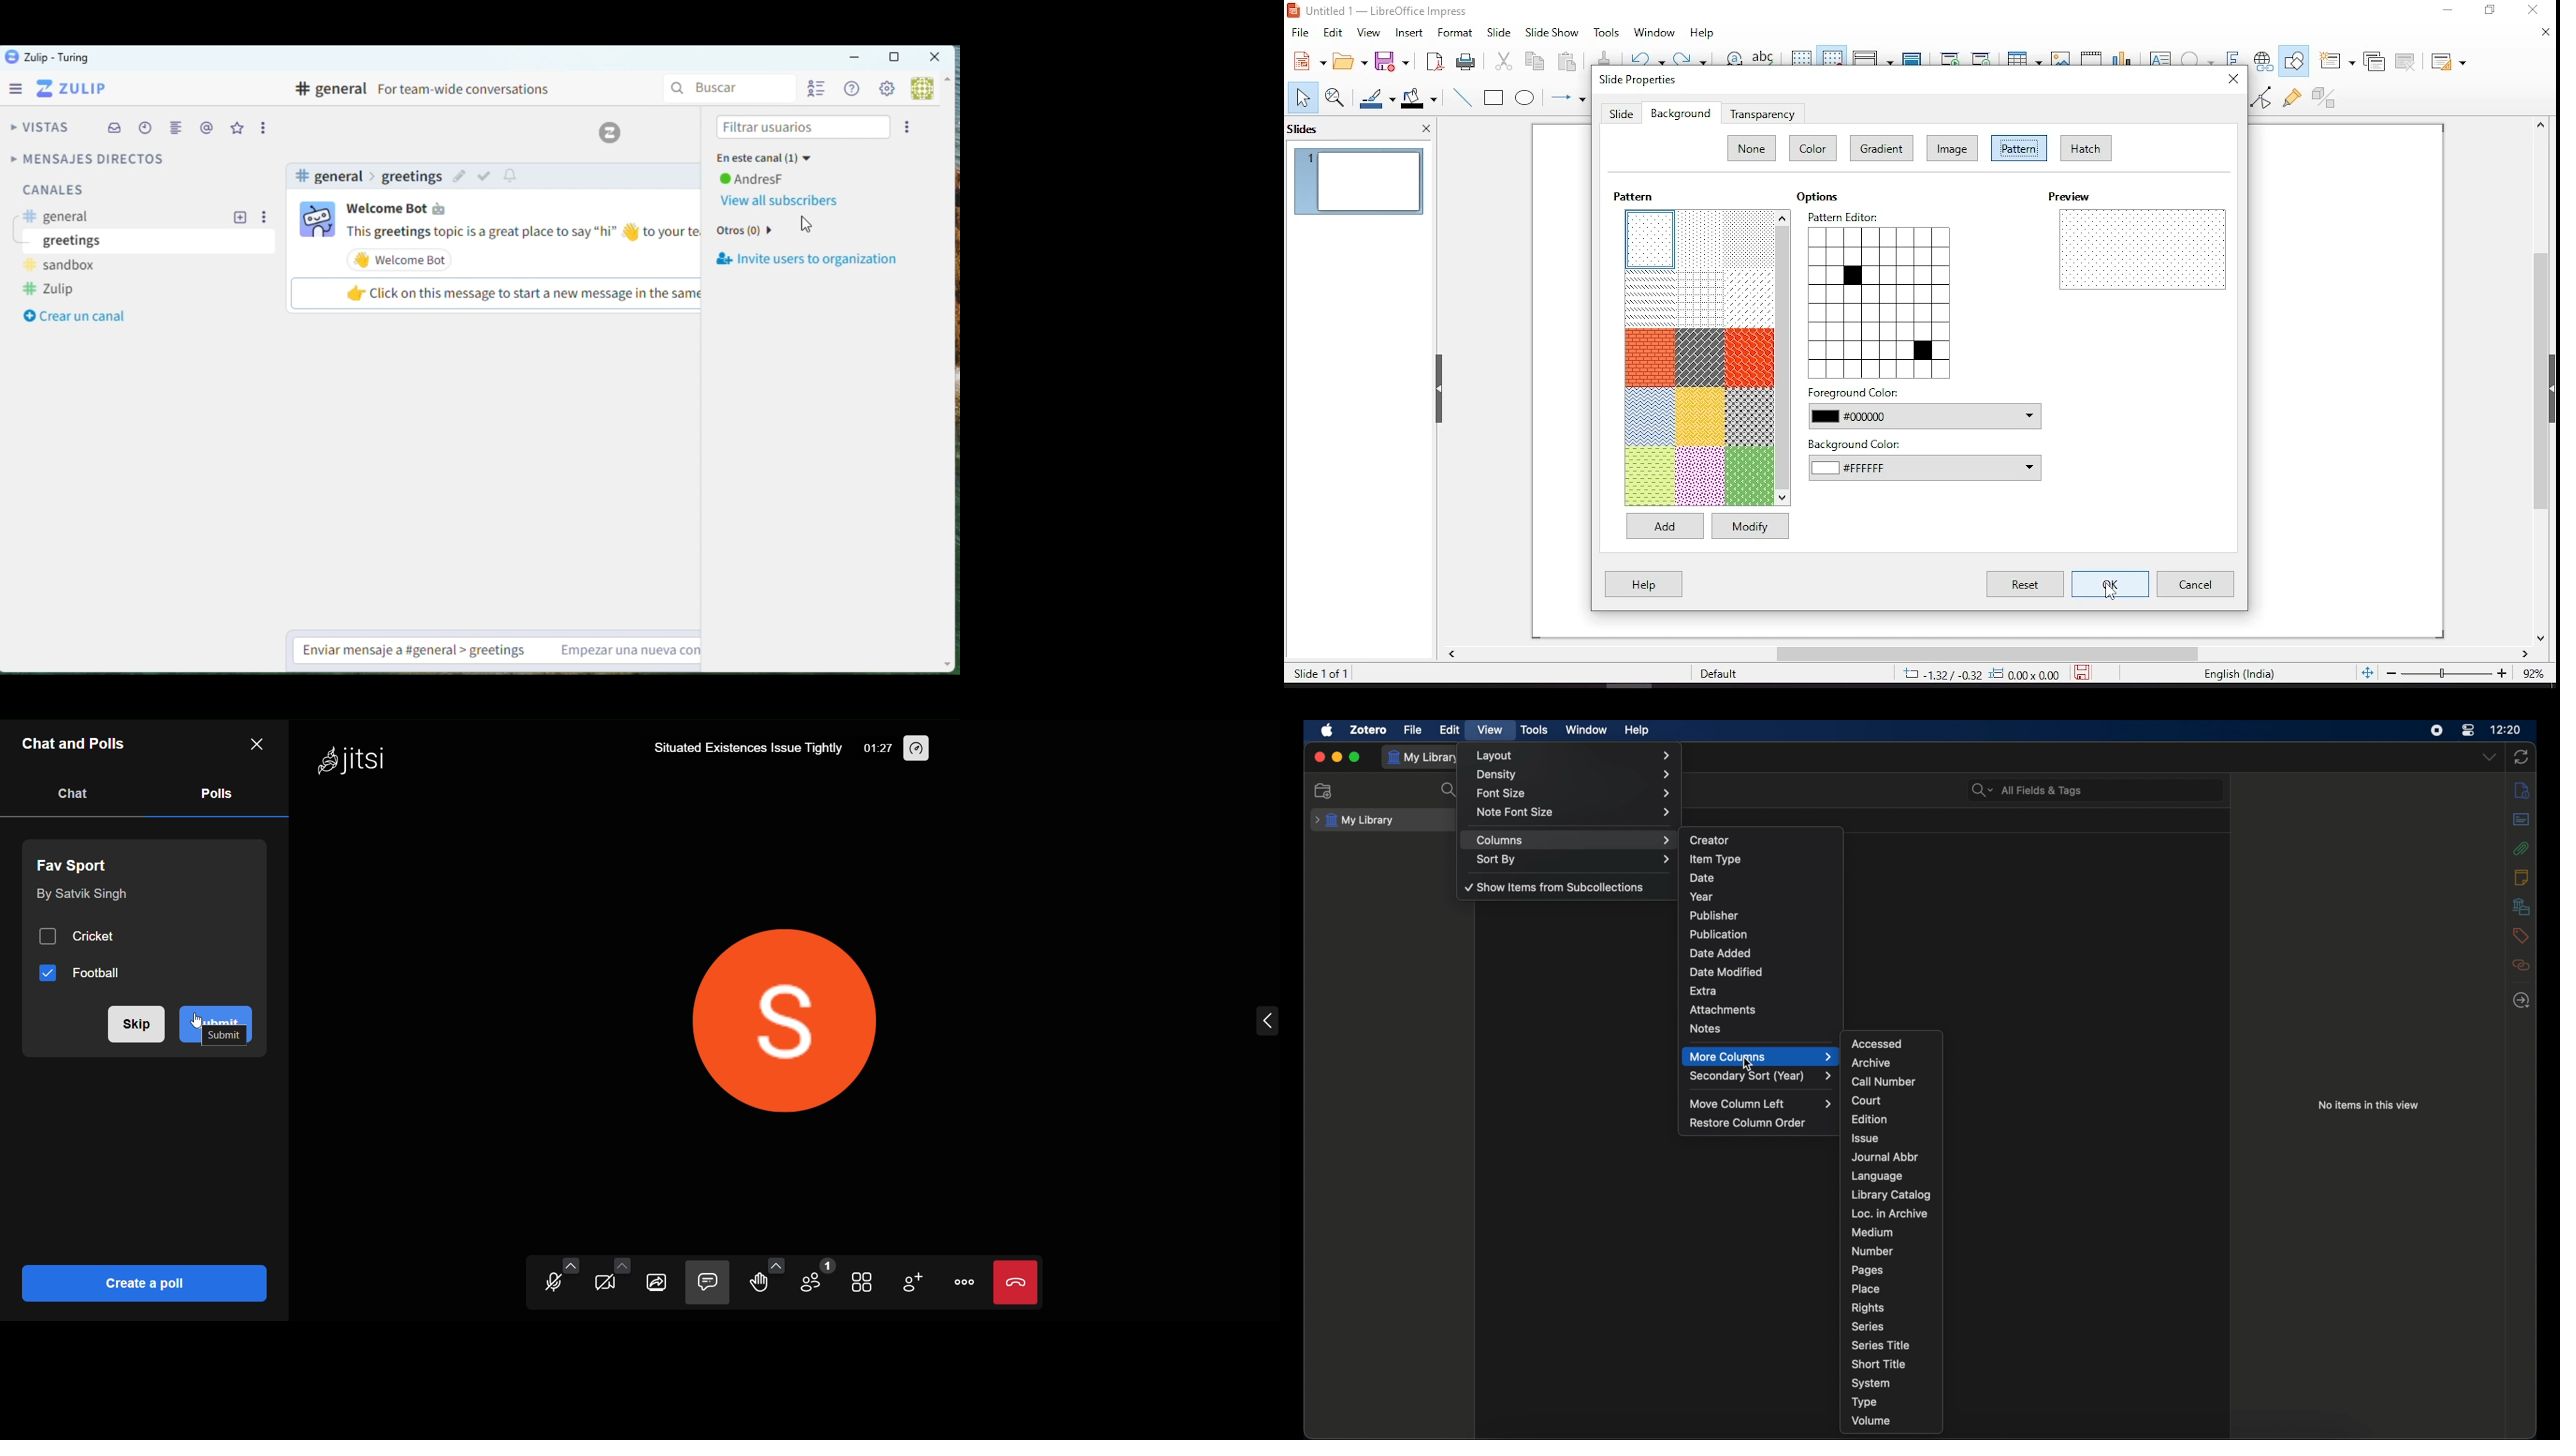  I want to click on pages, so click(1868, 1270).